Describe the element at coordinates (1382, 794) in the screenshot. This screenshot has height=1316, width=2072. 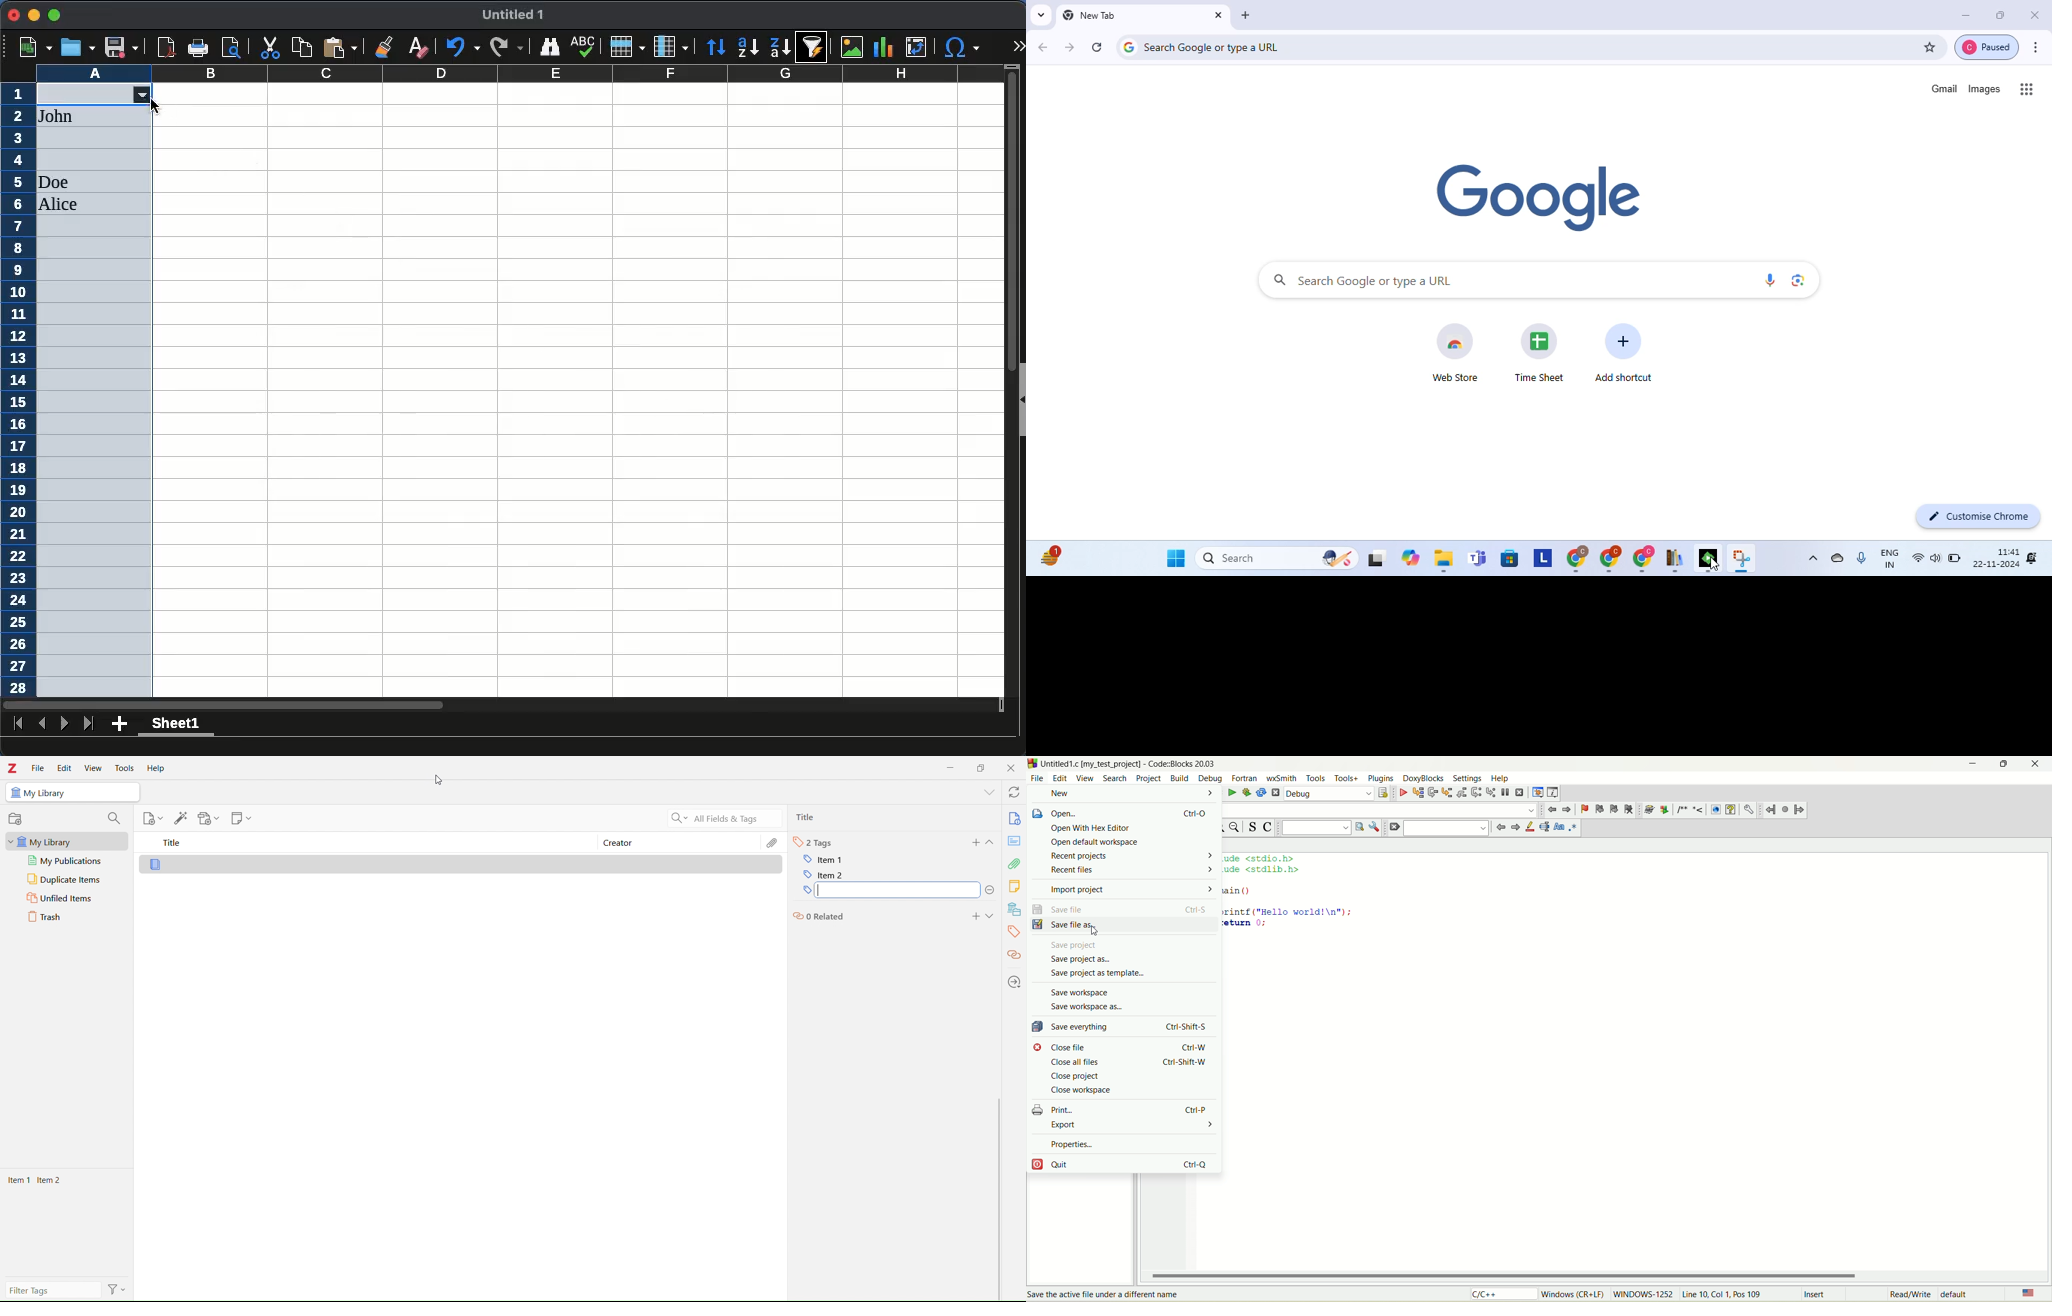
I see `select target dialog` at that location.